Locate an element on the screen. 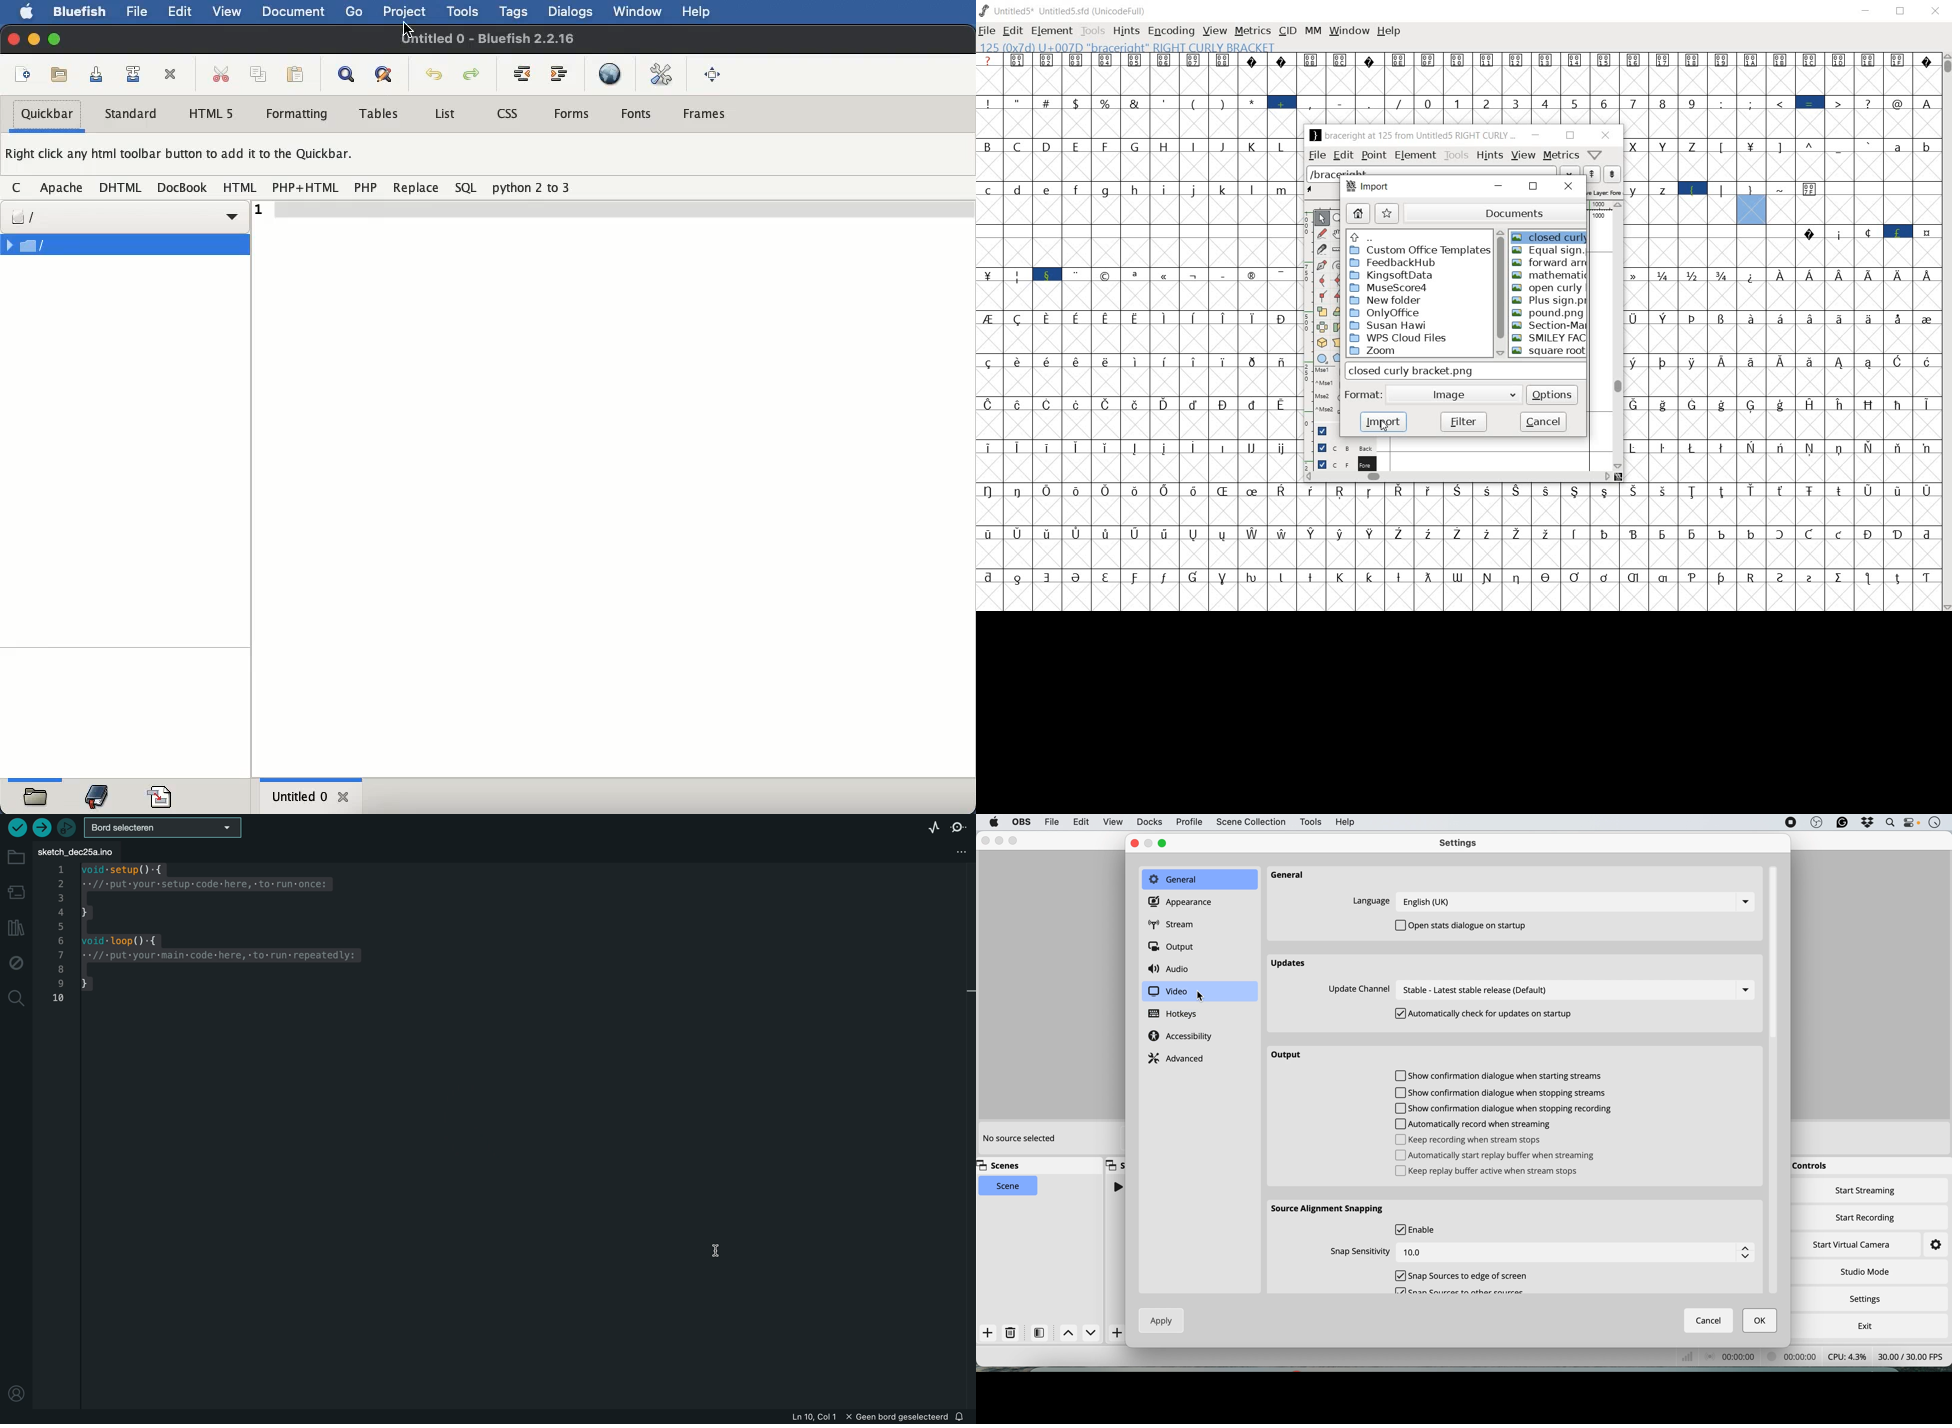 The width and height of the screenshot is (1960, 1428). Rotate the selection is located at coordinates (1338, 328).